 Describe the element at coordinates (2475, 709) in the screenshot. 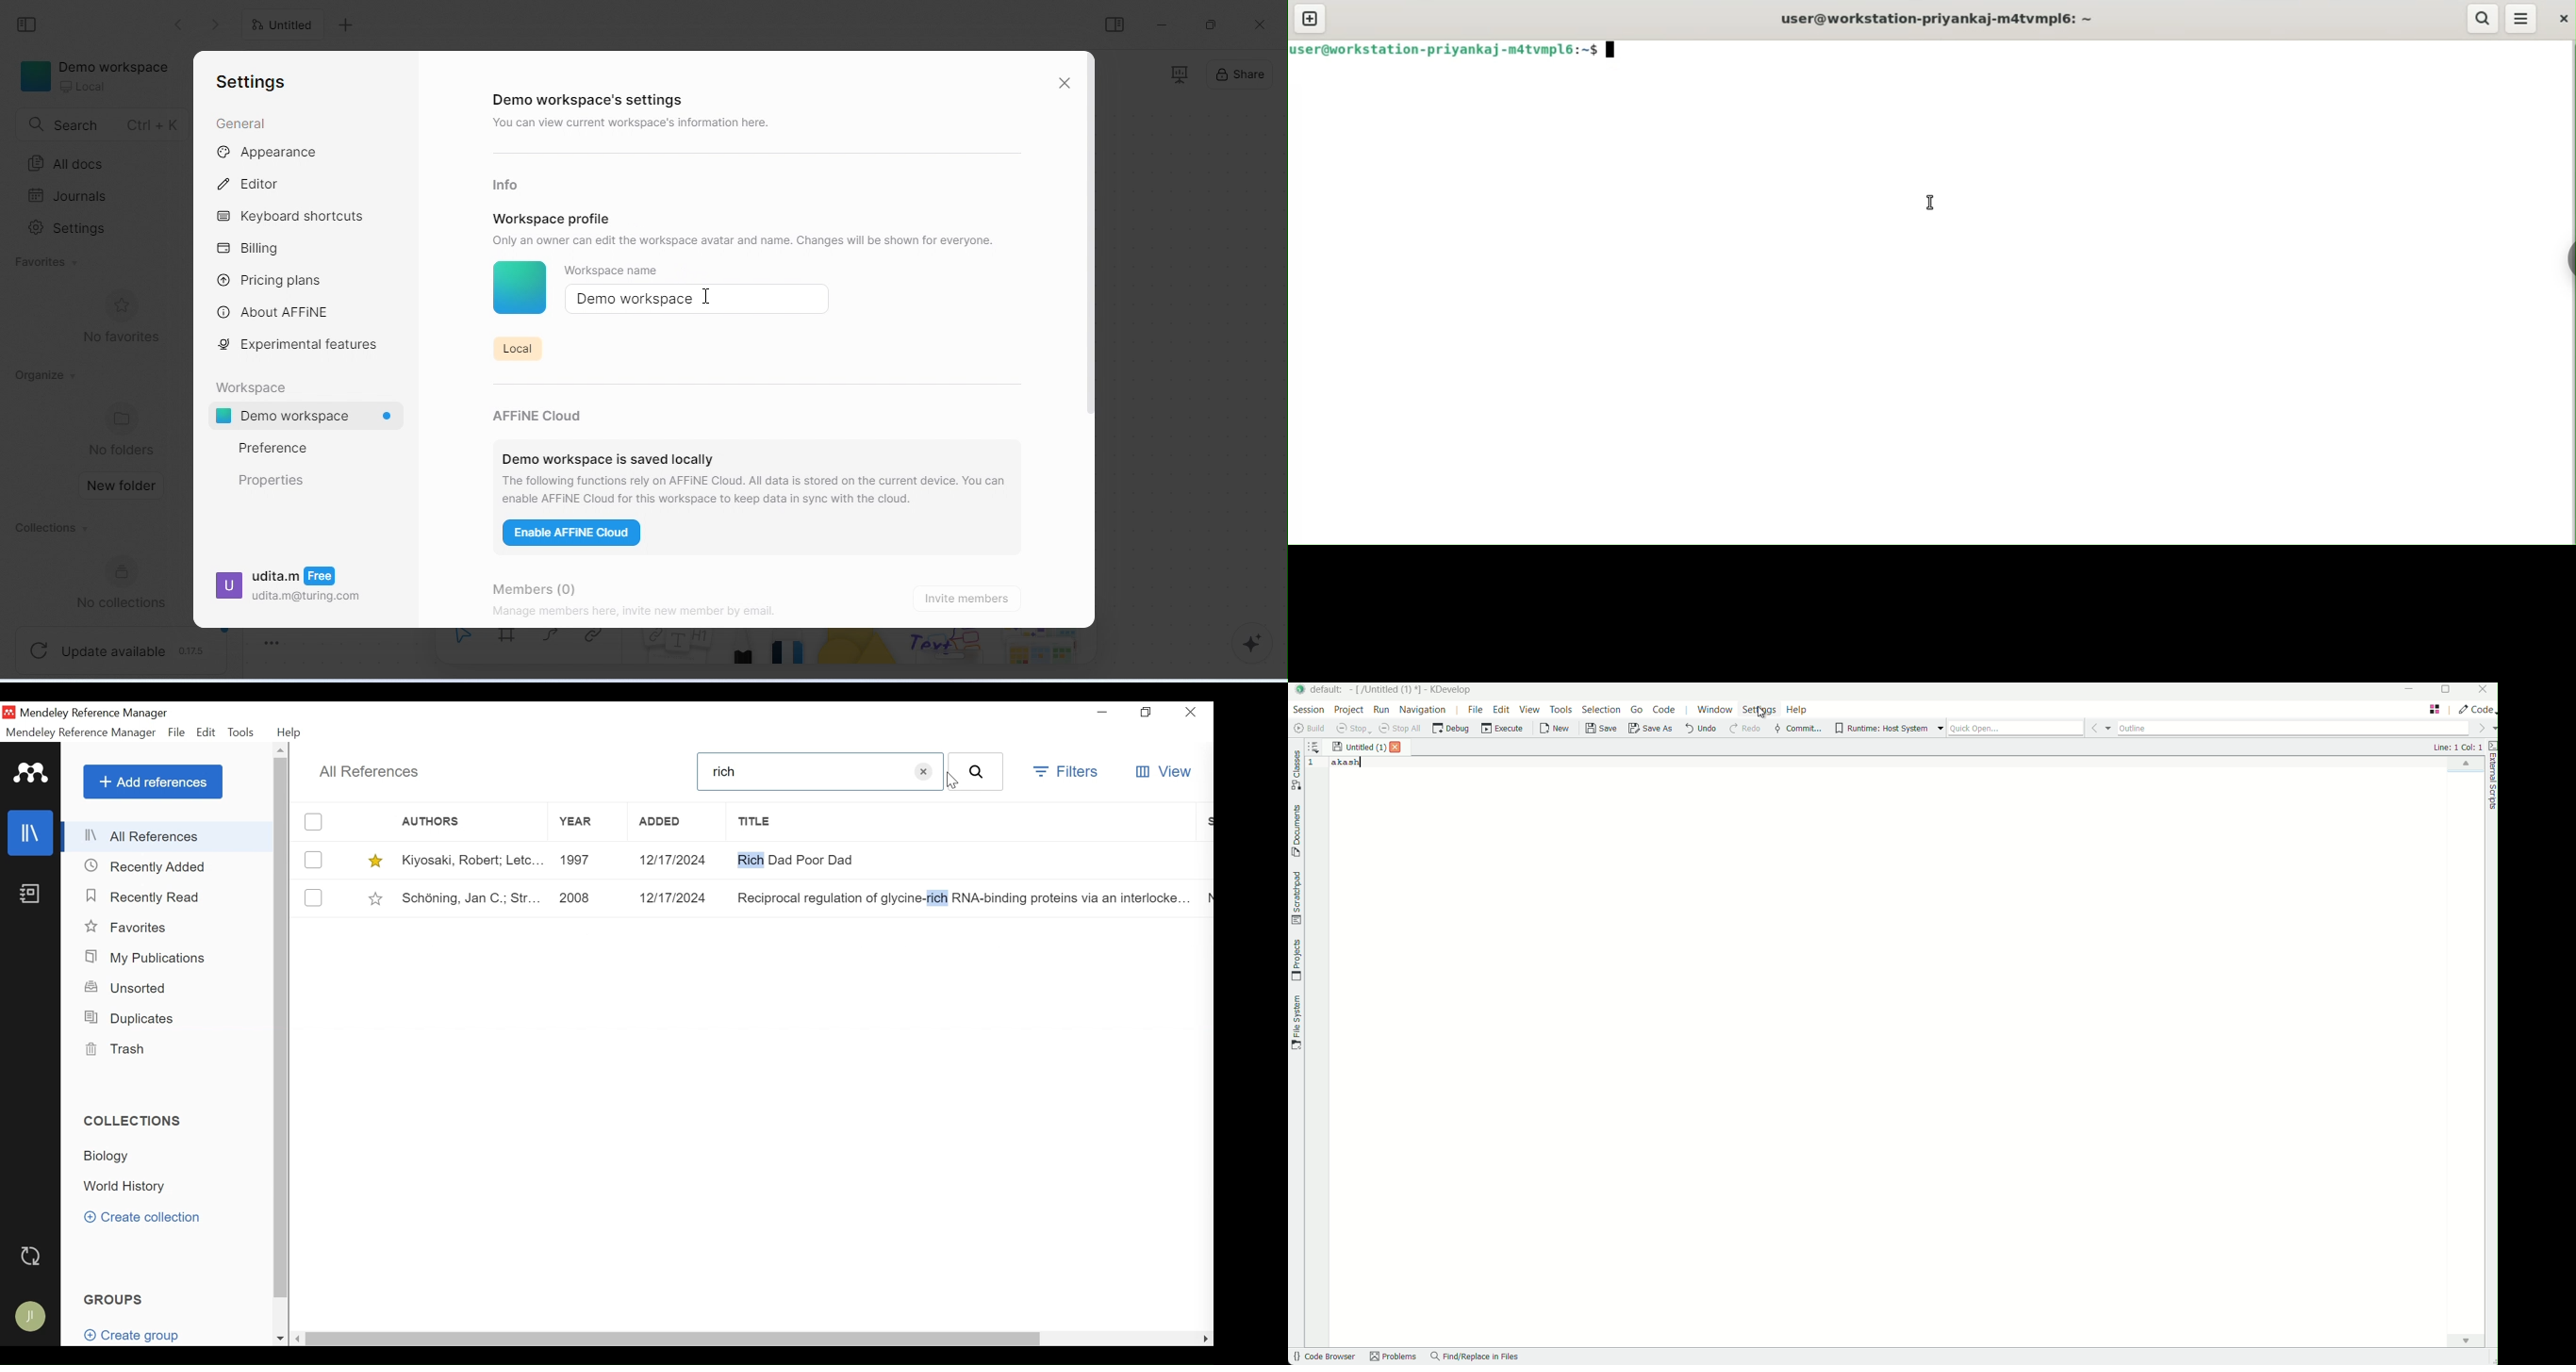

I see `execute actions to change the area` at that location.